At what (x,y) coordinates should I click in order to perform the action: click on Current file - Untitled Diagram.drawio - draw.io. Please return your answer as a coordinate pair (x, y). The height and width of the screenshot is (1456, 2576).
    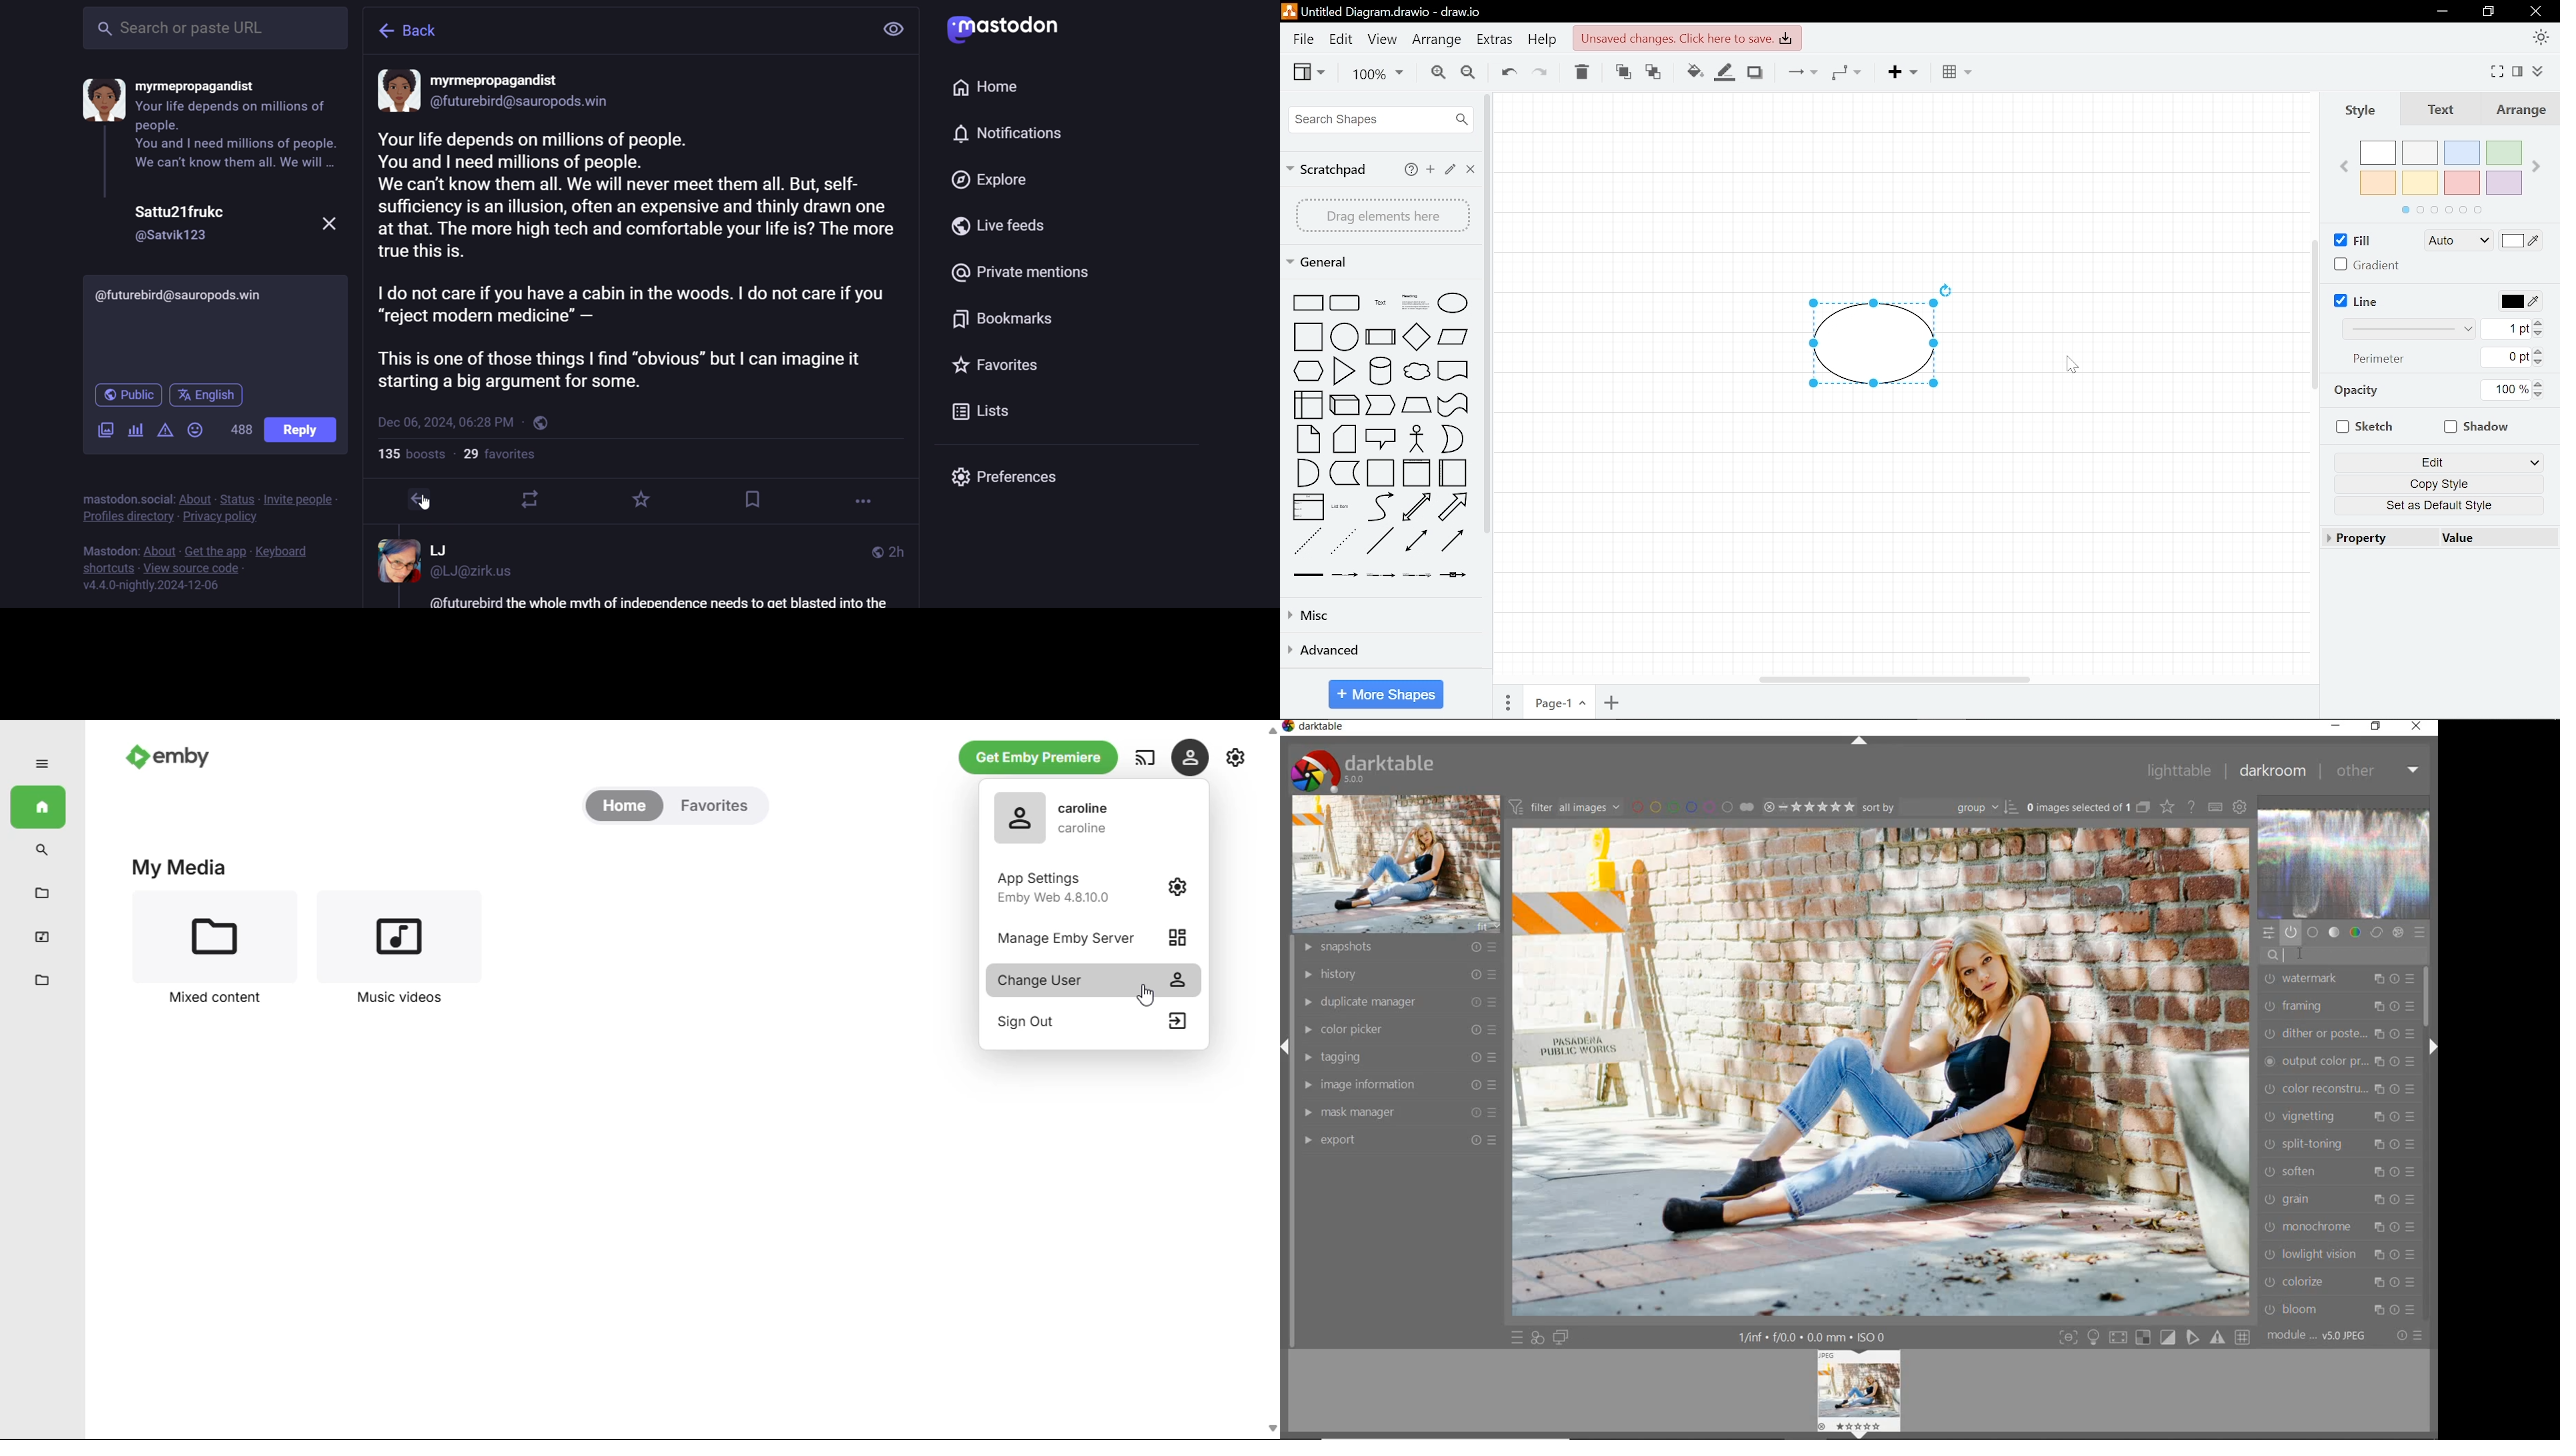
    Looking at the image, I should click on (1389, 11).